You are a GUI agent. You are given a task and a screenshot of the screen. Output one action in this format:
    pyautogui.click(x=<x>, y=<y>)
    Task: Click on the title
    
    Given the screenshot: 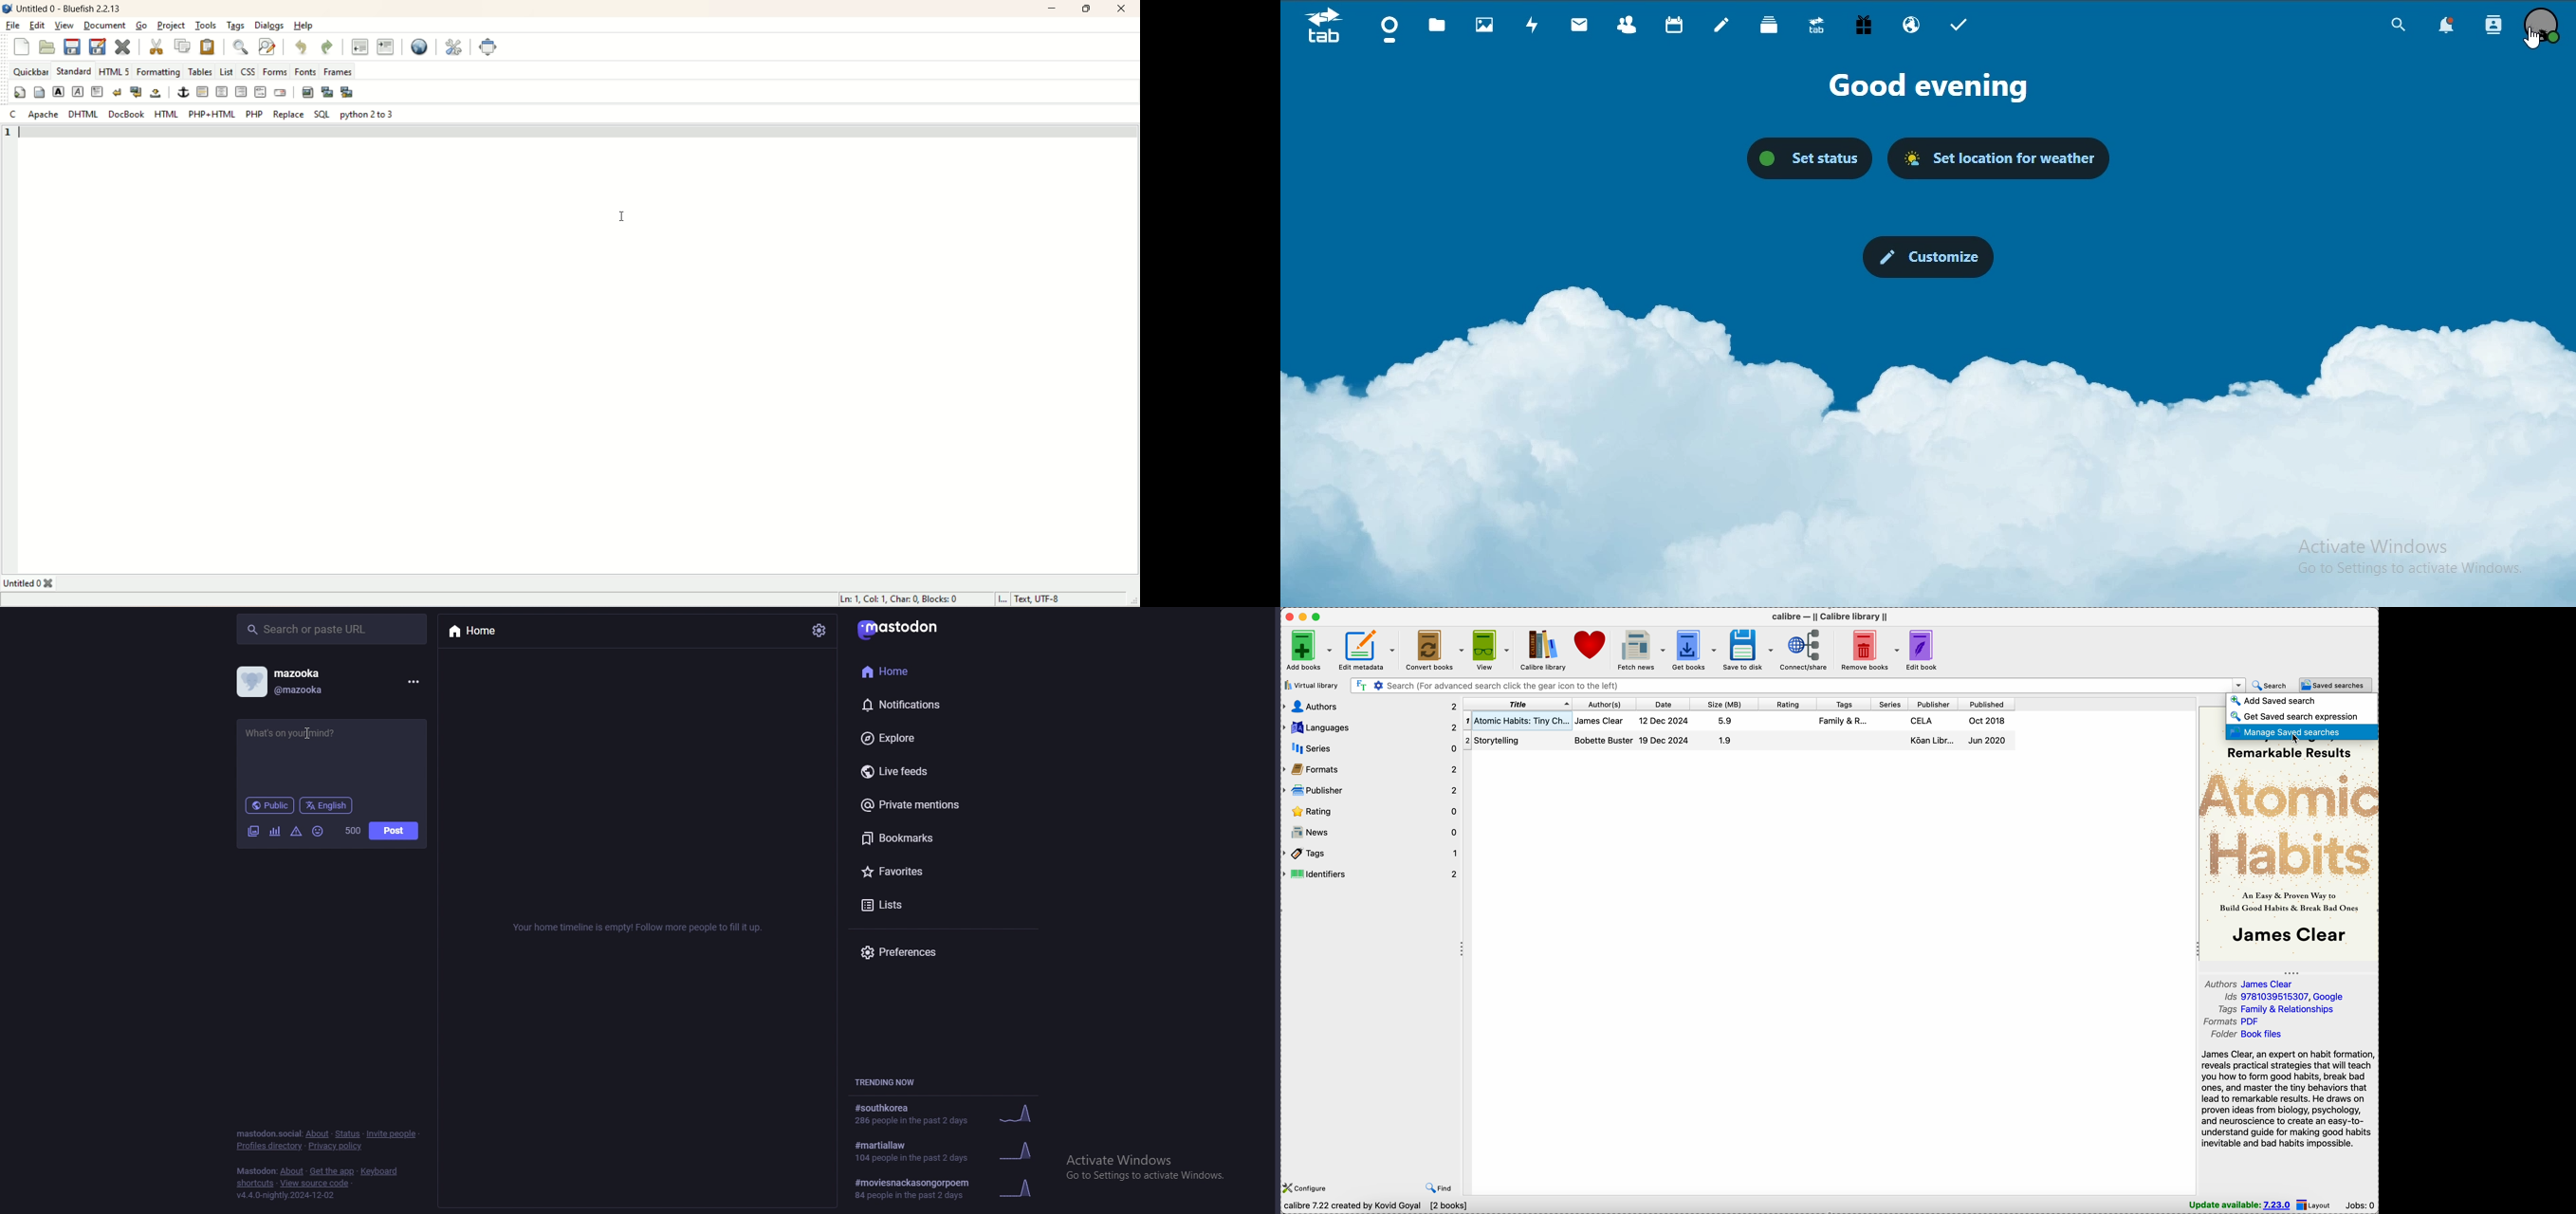 What is the action you would take?
    pyautogui.click(x=1517, y=704)
    